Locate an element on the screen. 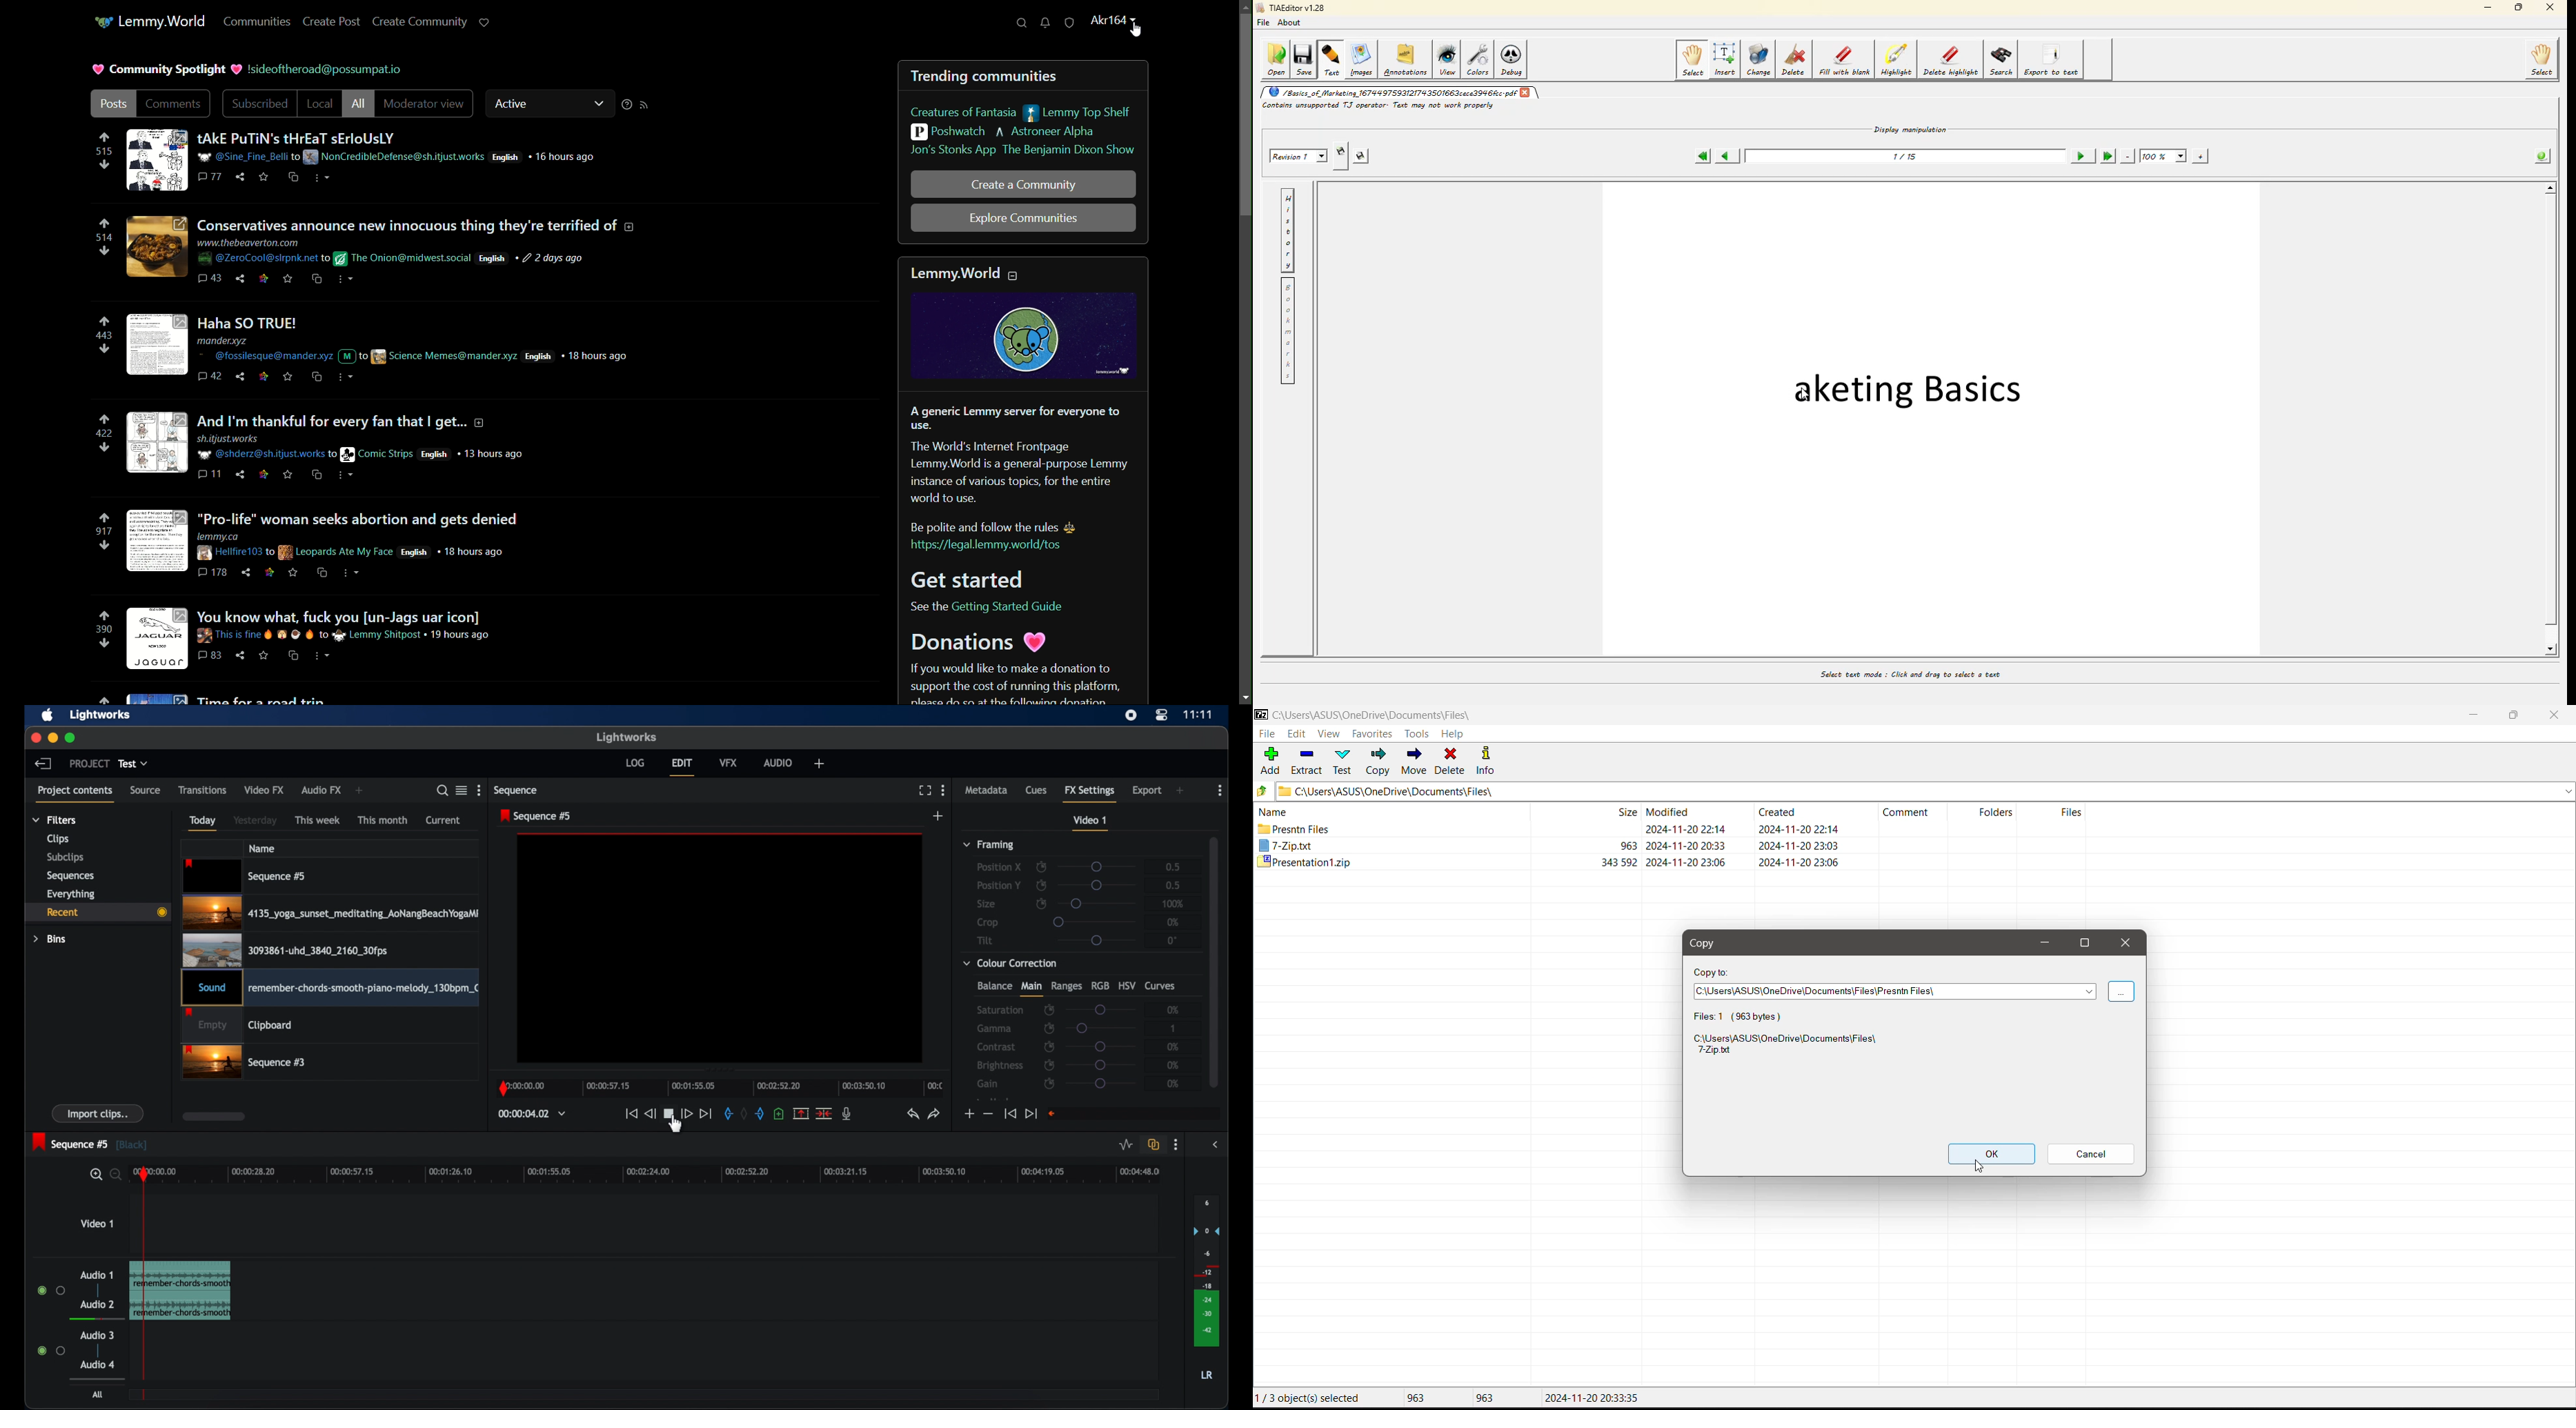 Image resolution: width=2576 pixels, height=1428 pixels. add is located at coordinates (1180, 791).